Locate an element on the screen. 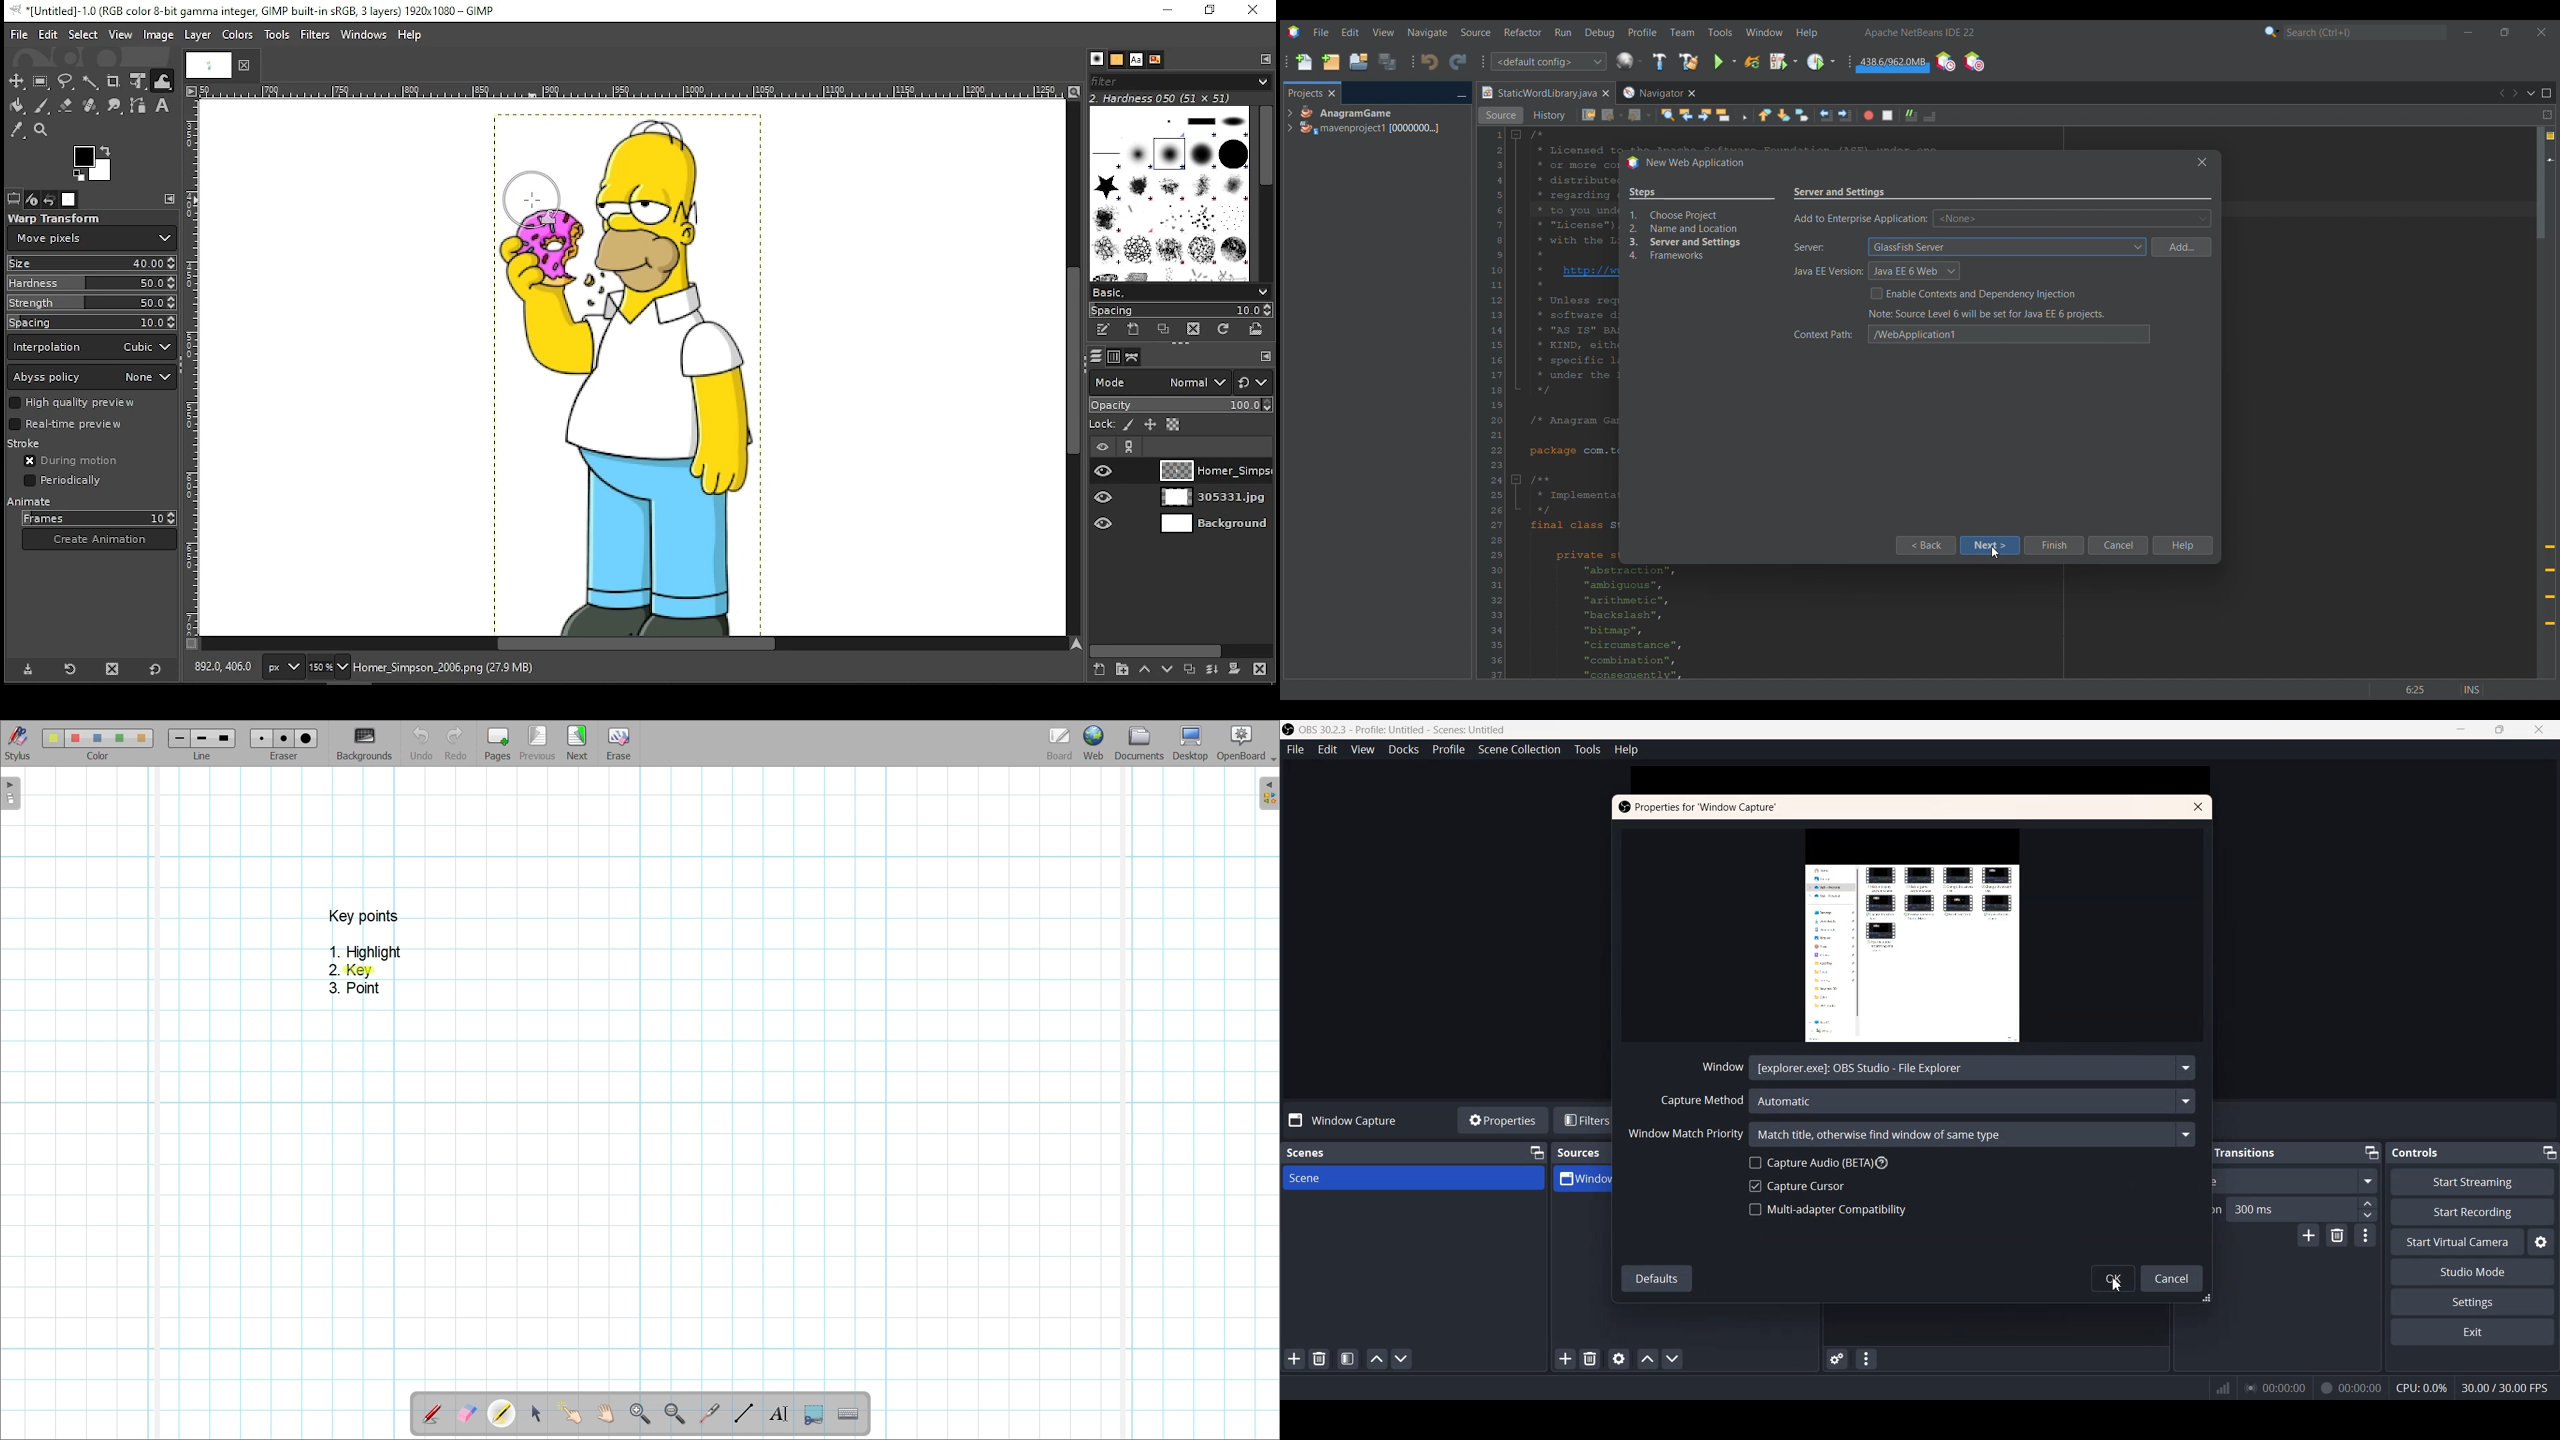 Image resolution: width=2576 pixels, height=1456 pixels. hardness is located at coordinates (91, 283).